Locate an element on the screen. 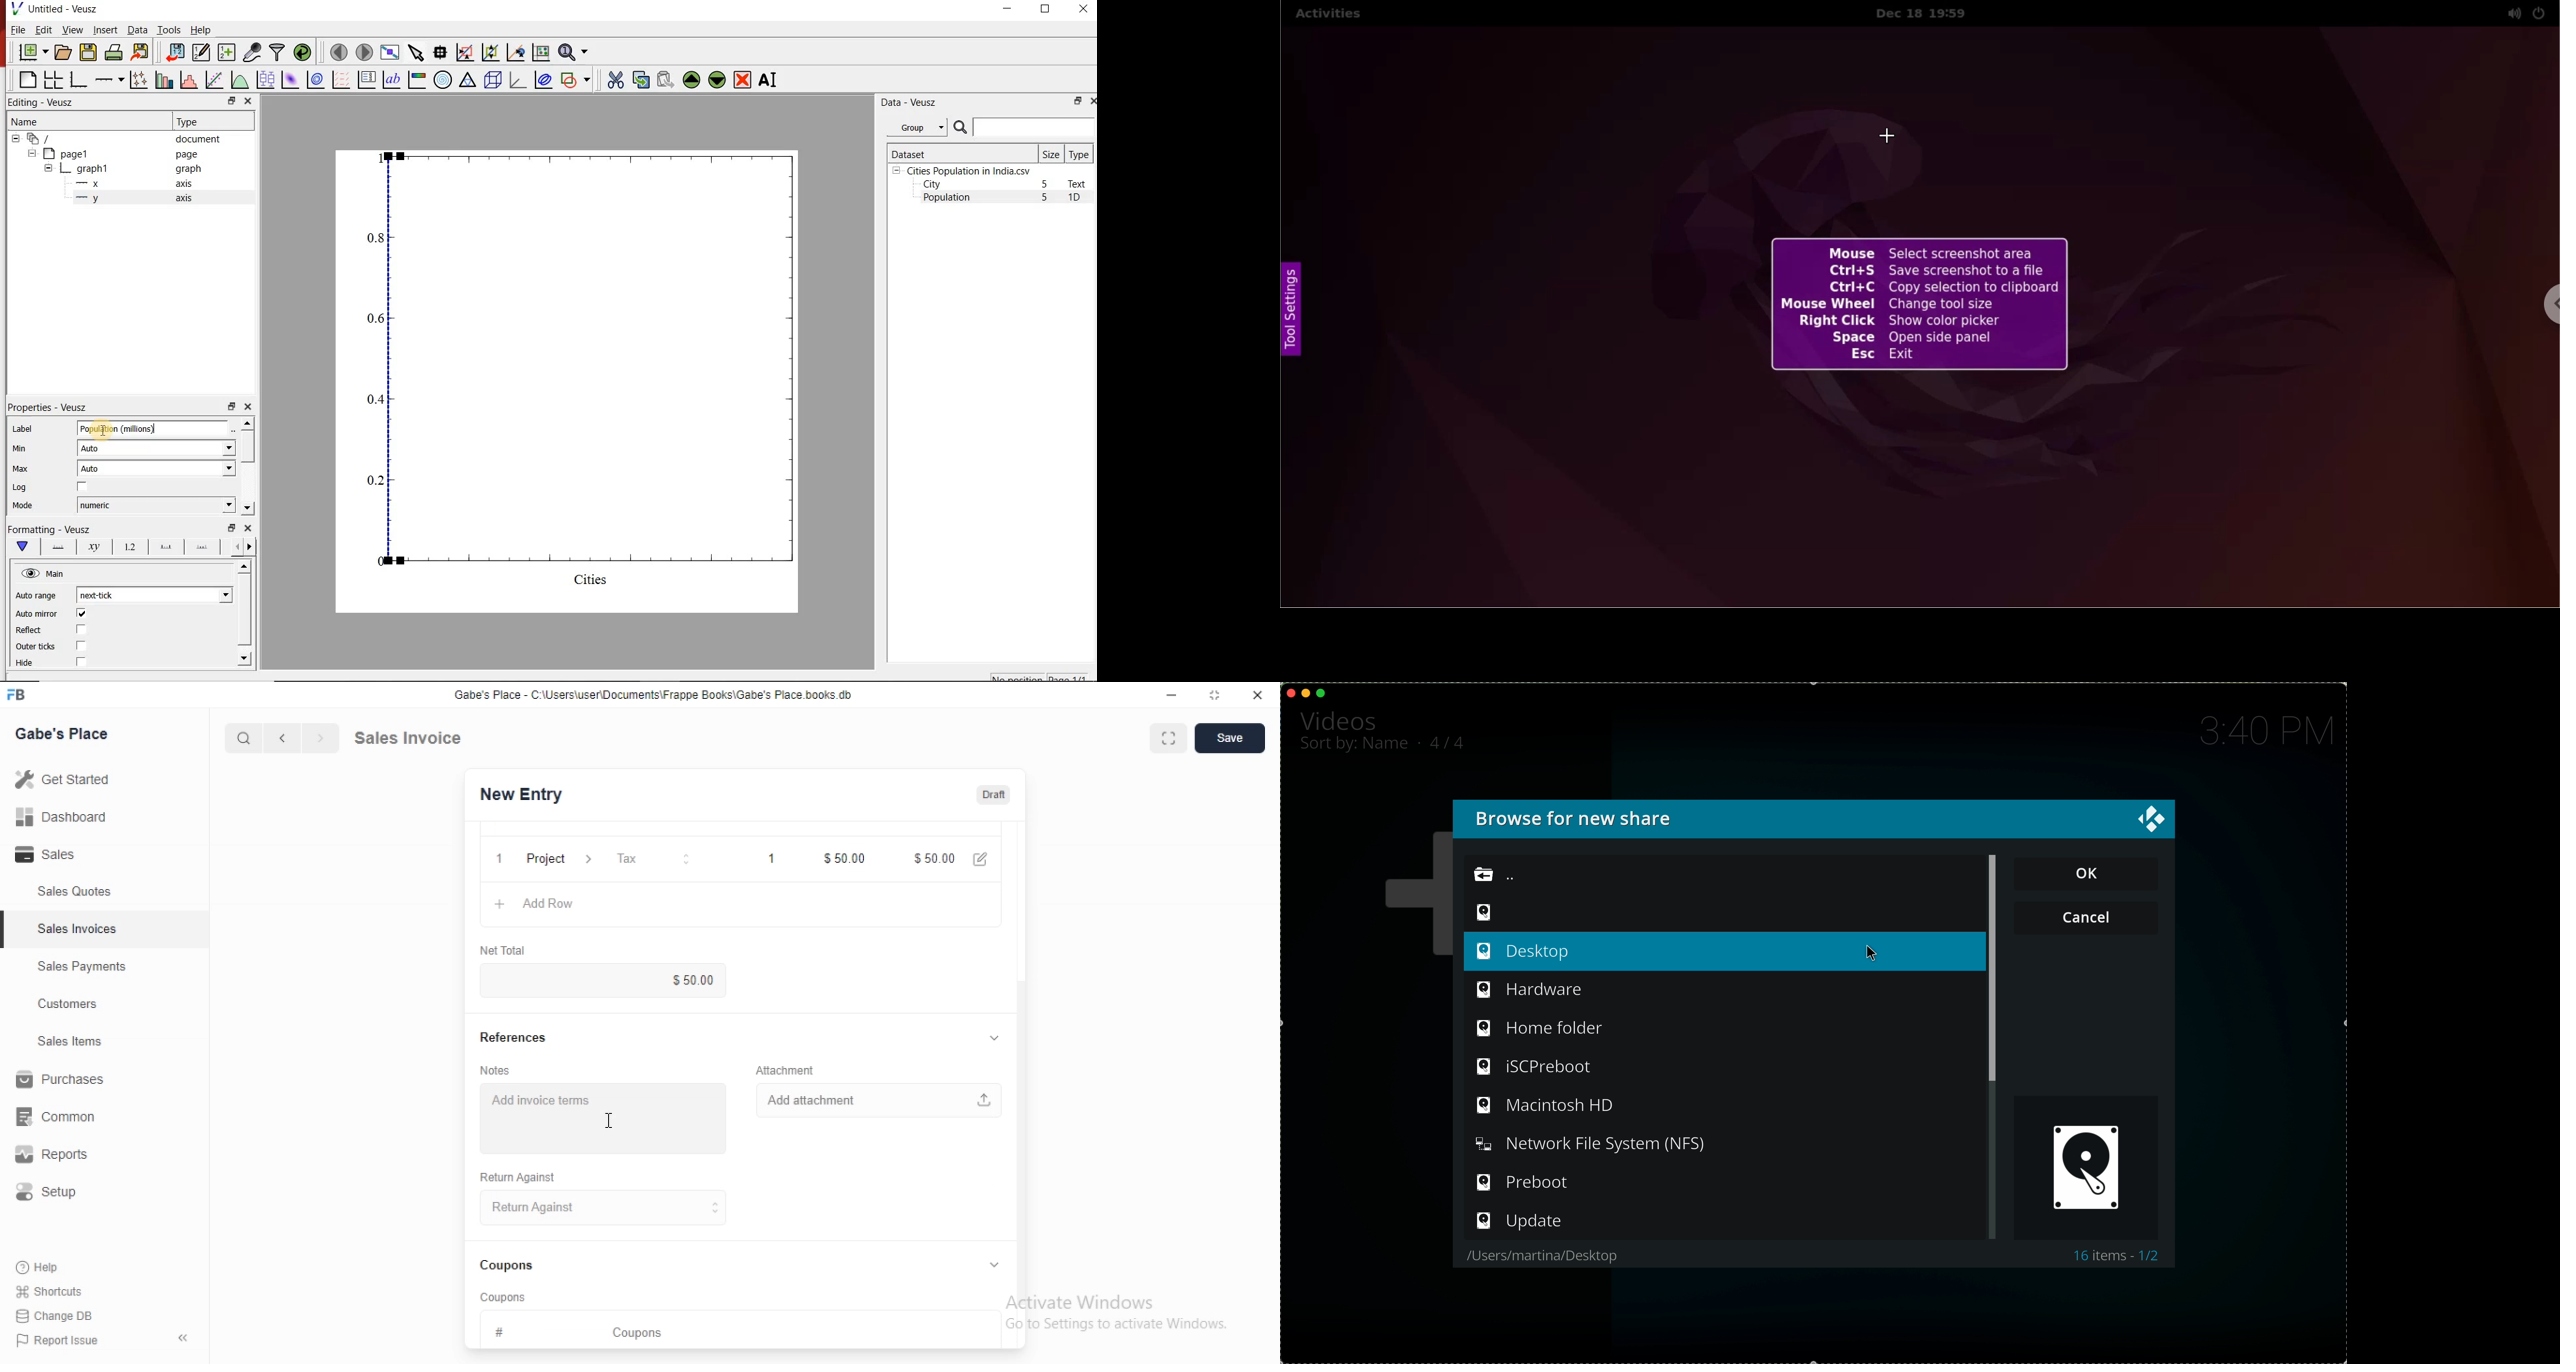 This screenshot has height=1372, width=2576. add a shape to the plot is located at coordinates (576, 79).